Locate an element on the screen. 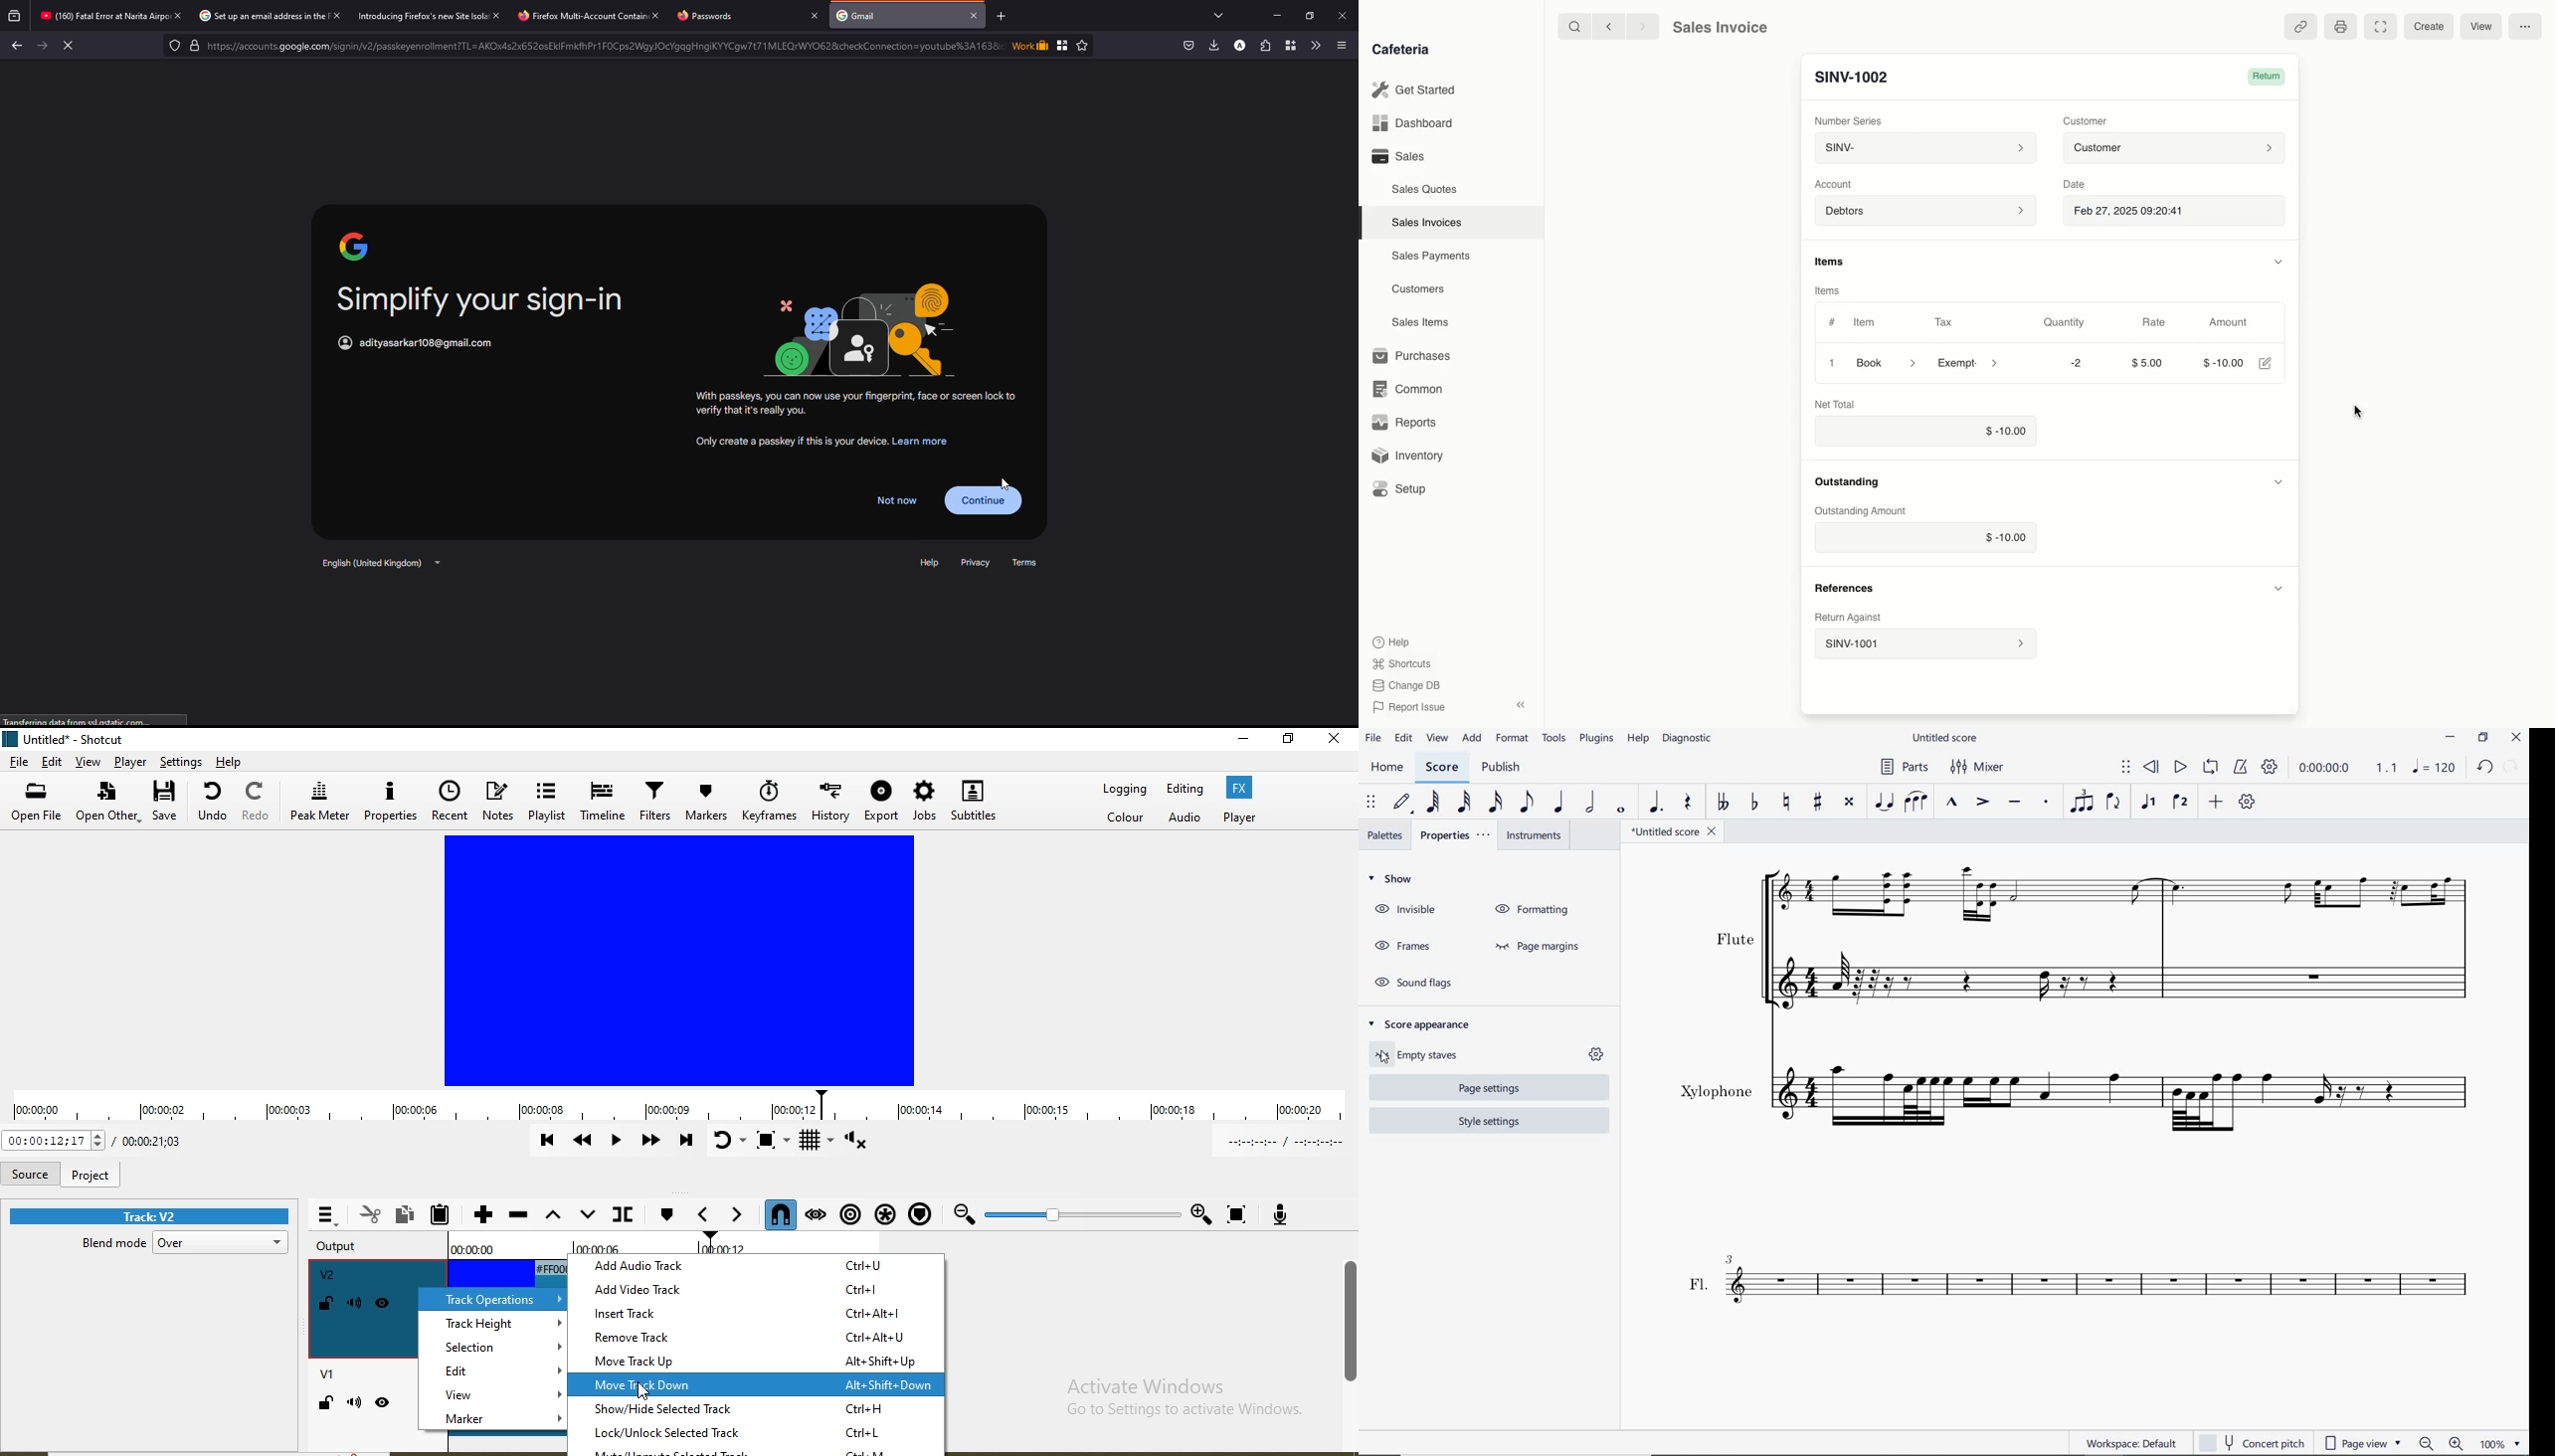  Sales Quotes is located at coordinates (1425, 191).